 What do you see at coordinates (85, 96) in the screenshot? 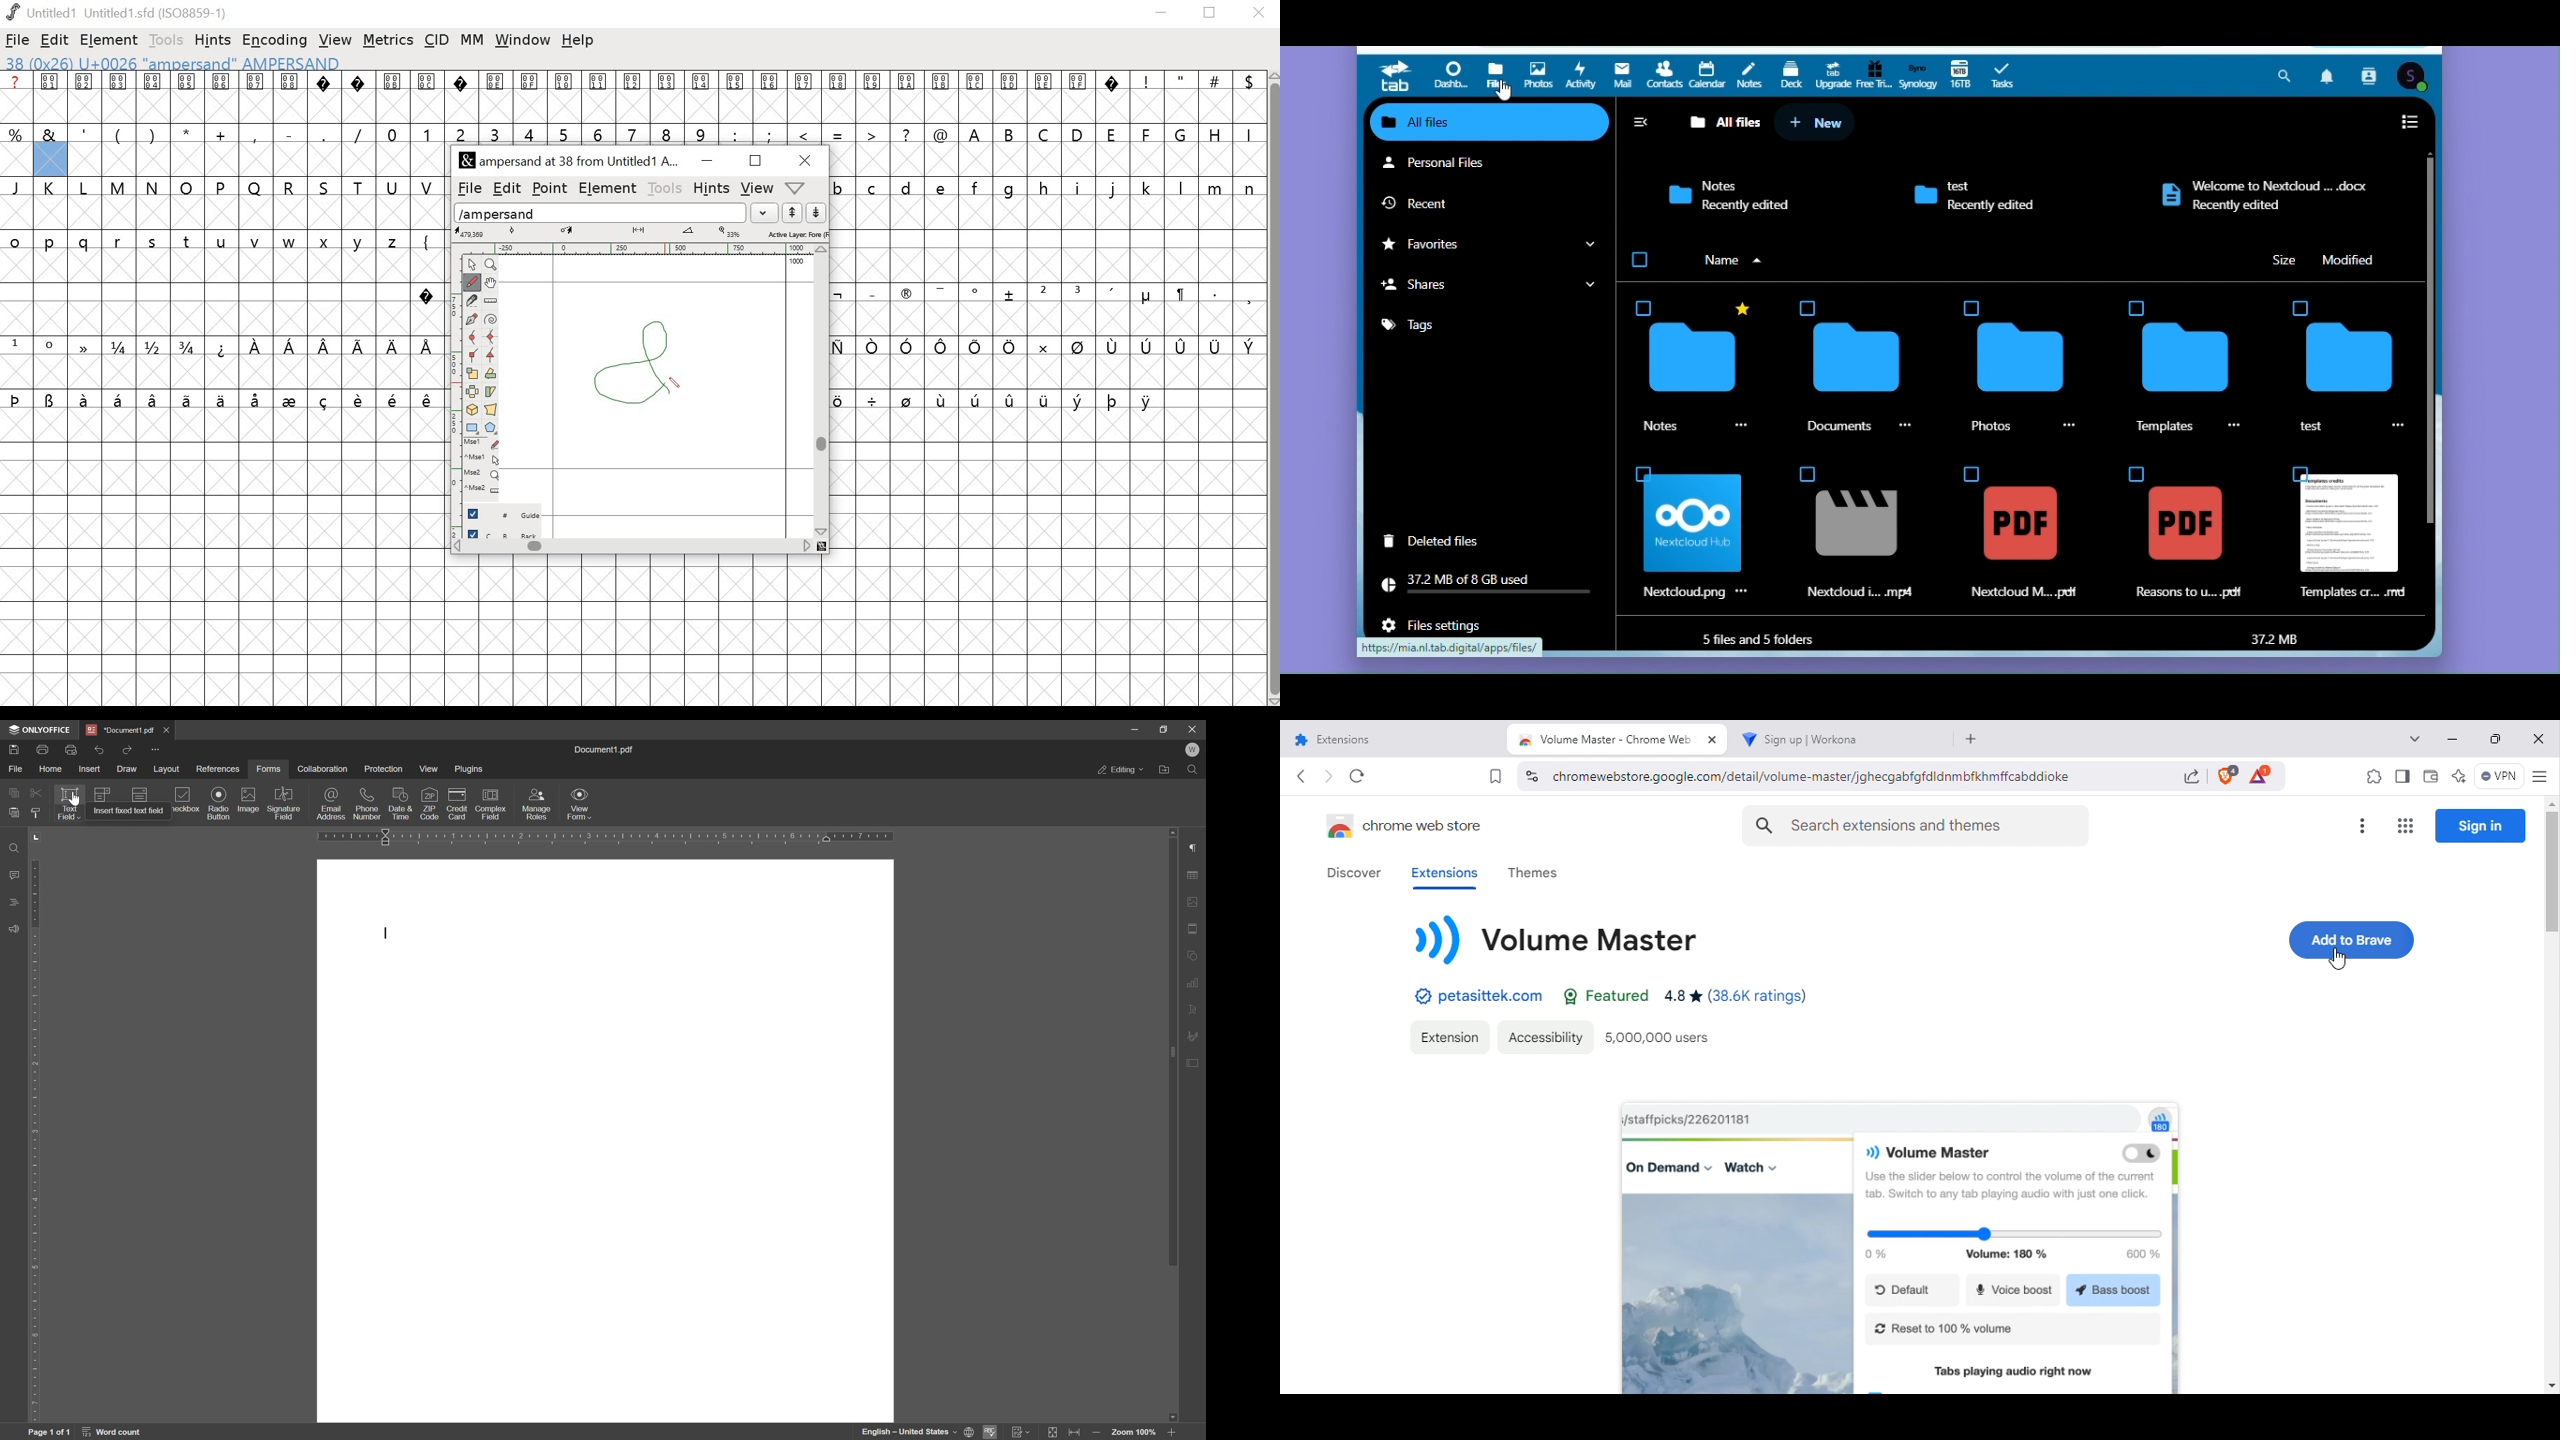
I see `0002` at bounding box center [85, 96].